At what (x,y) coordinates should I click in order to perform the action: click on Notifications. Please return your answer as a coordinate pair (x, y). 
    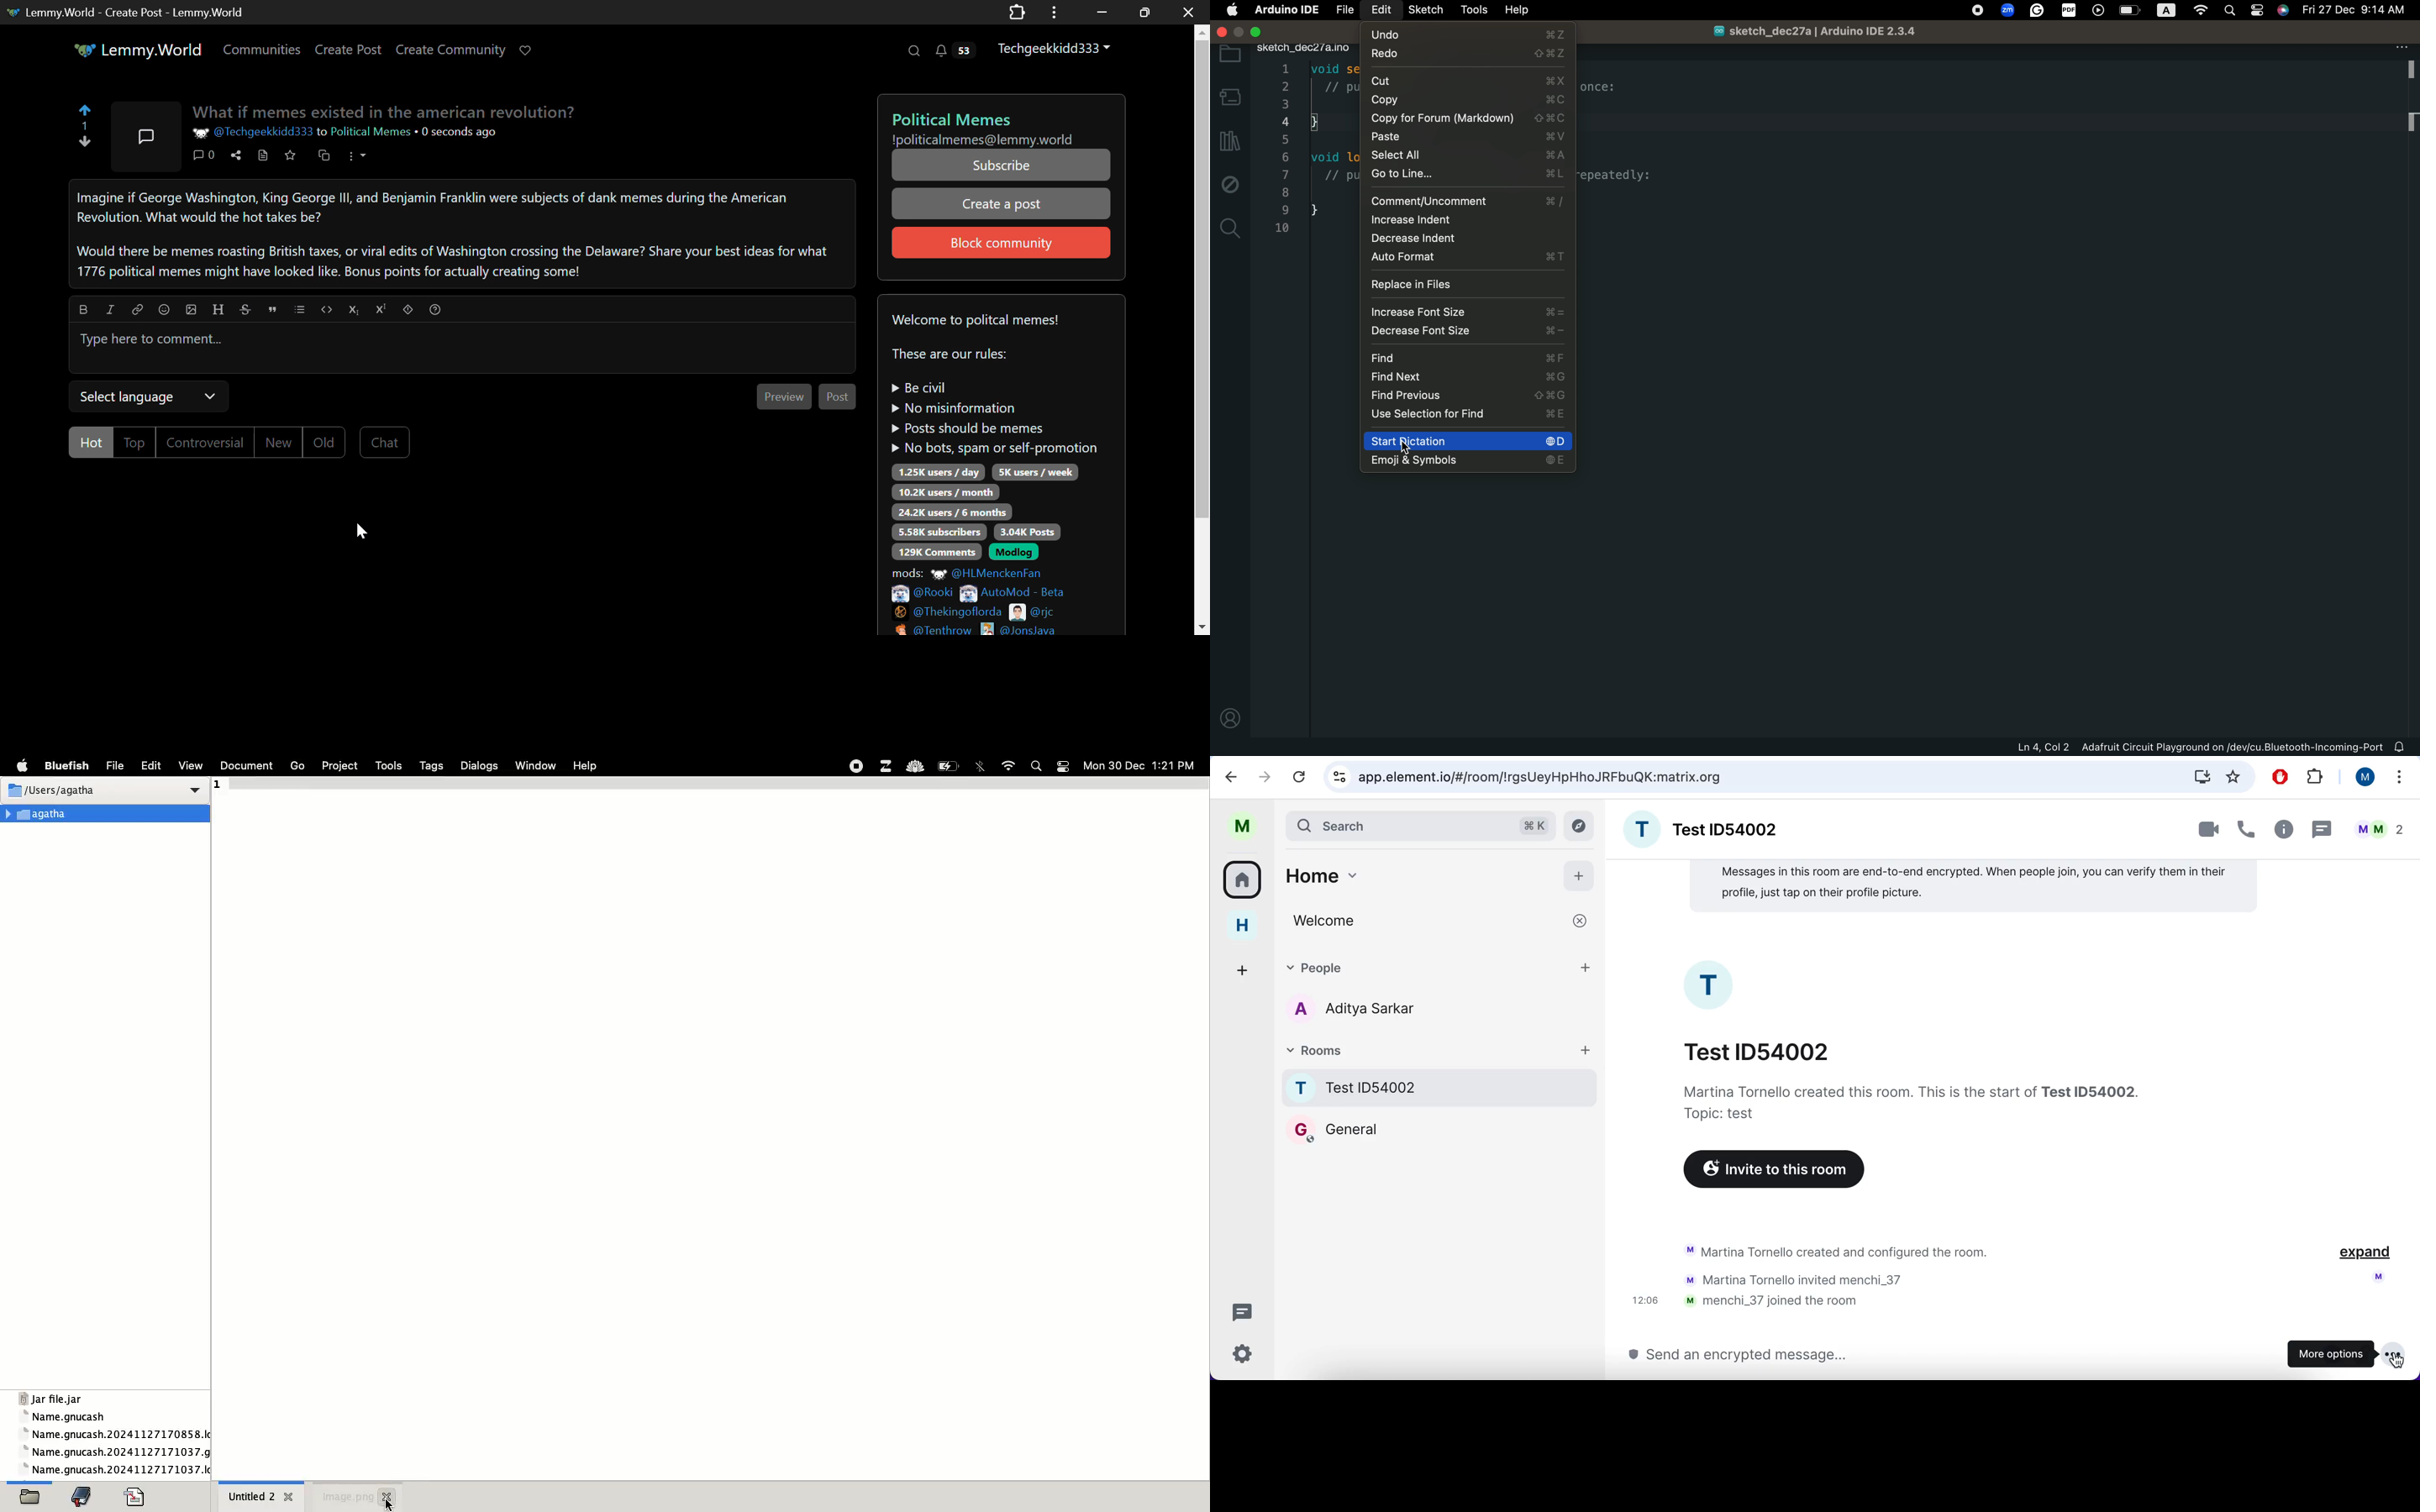
    Looking at the image, I should click on (958, 52).